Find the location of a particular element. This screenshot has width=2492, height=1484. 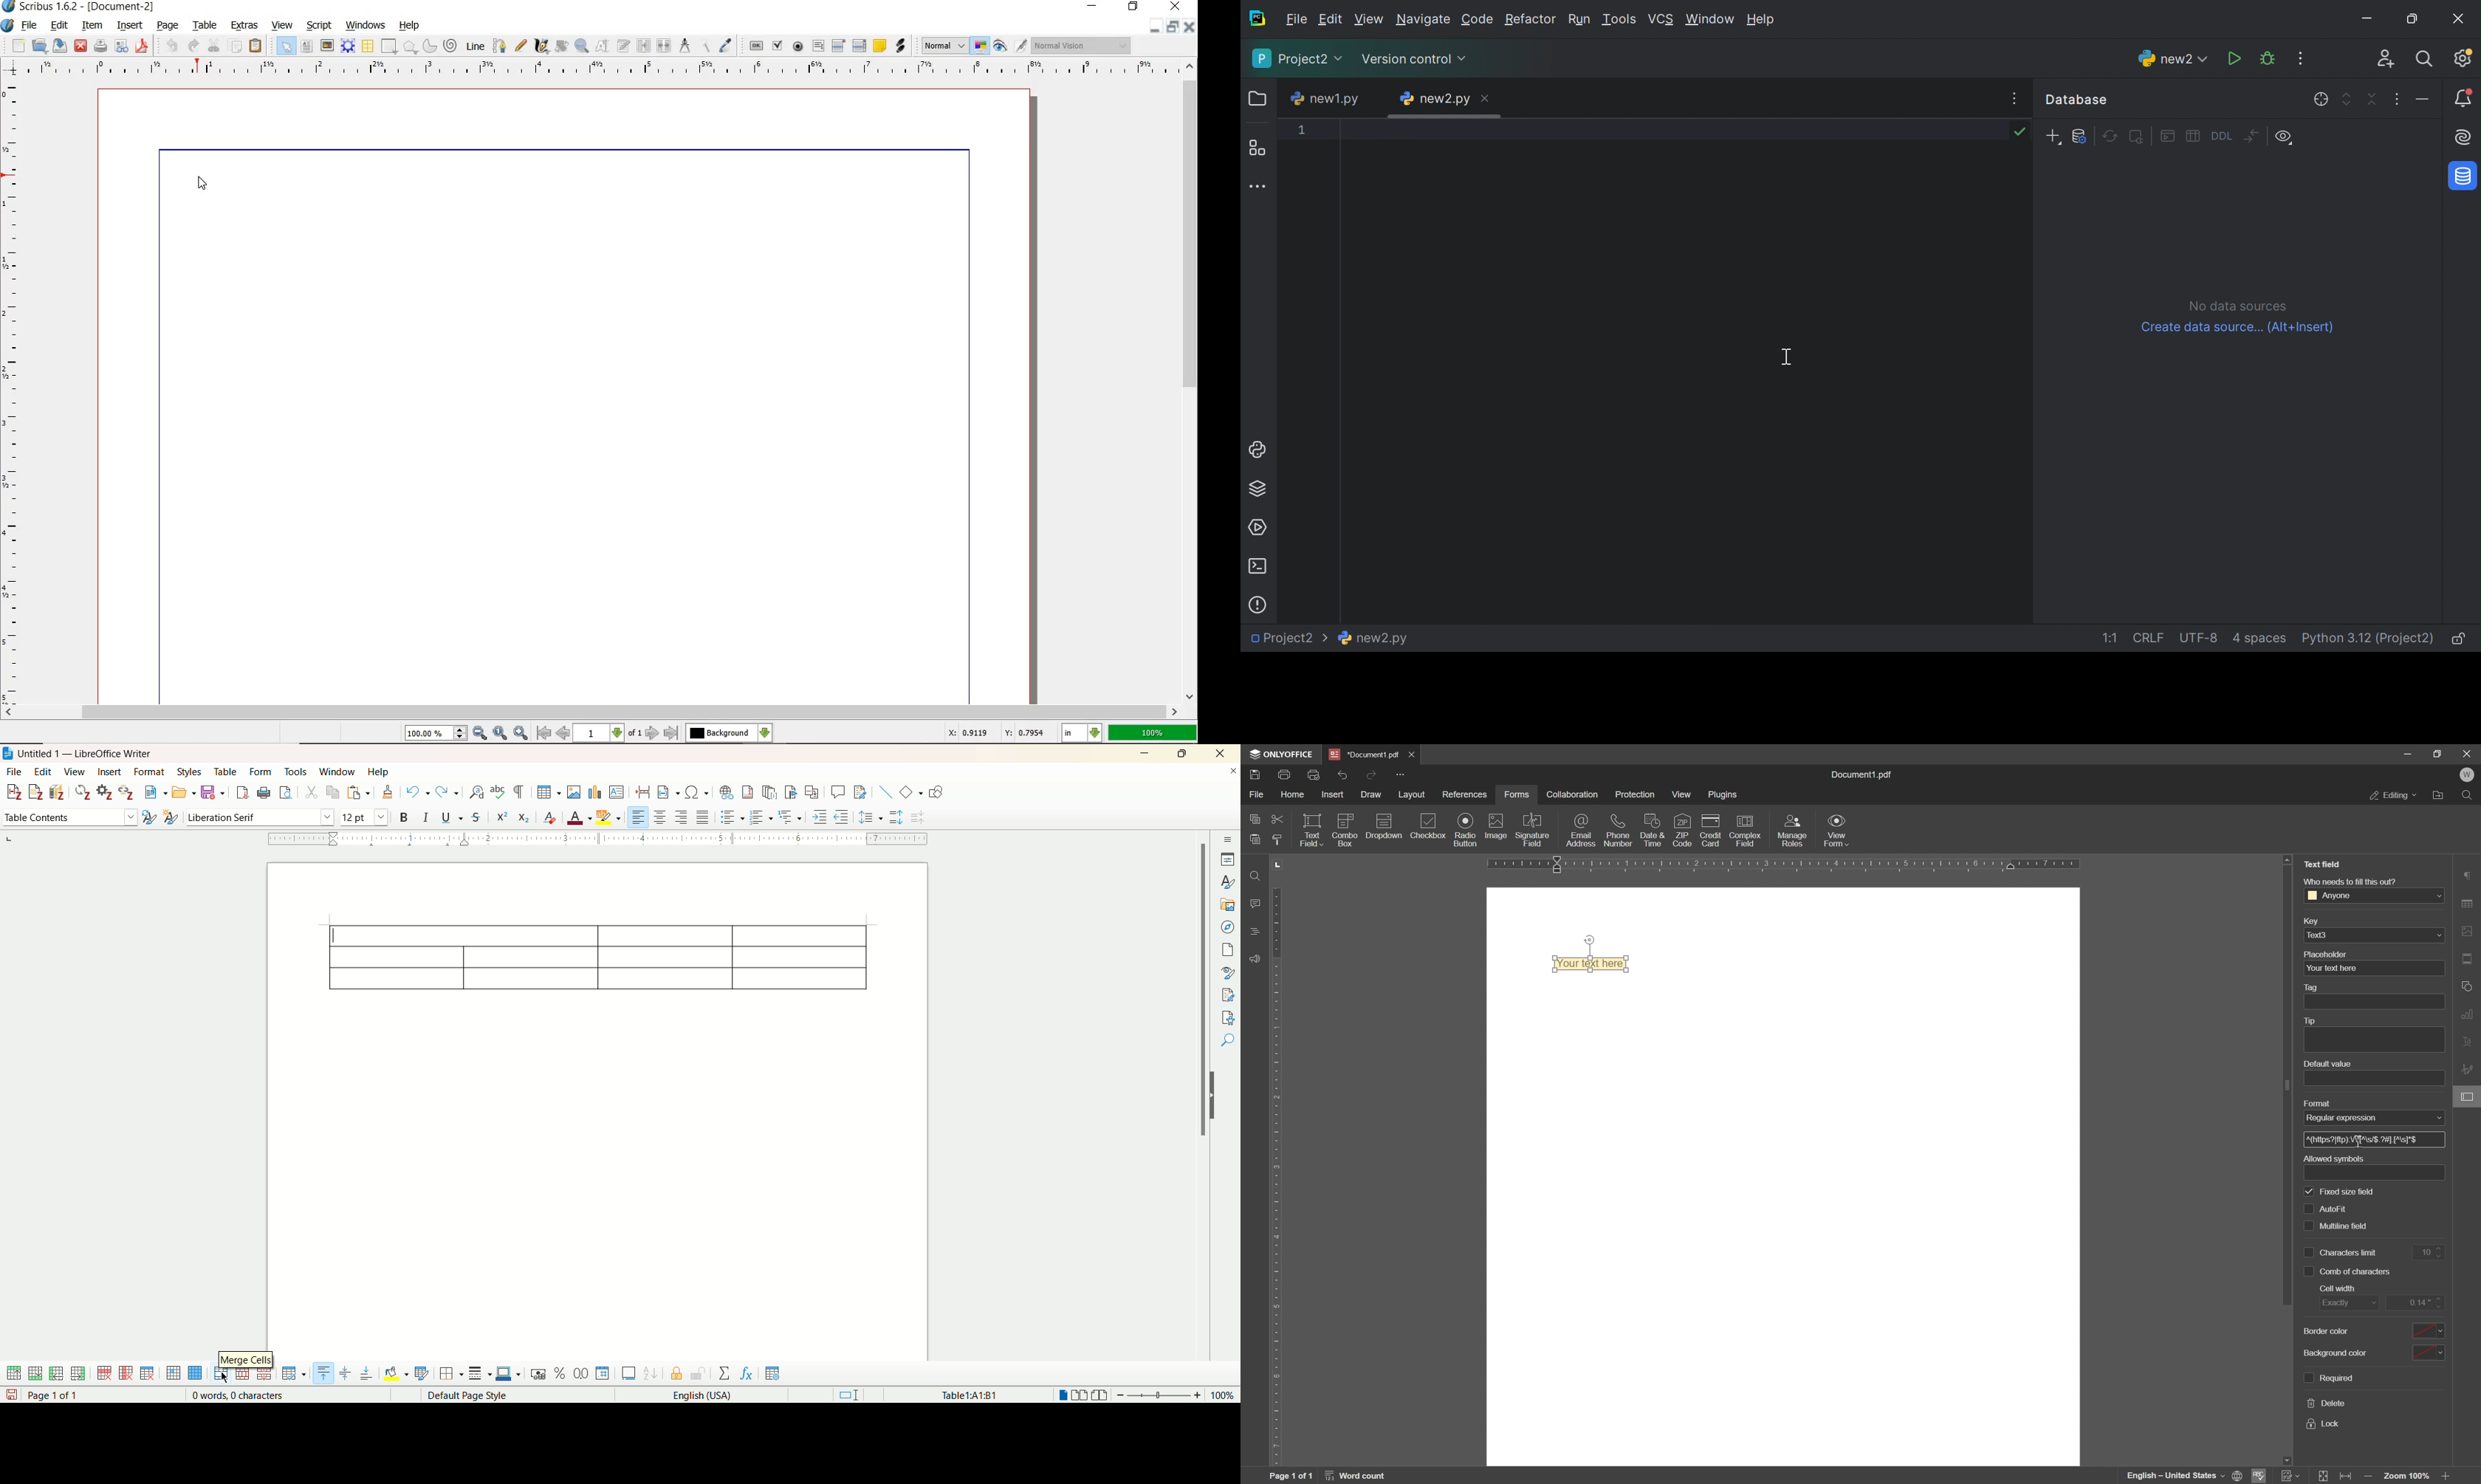

unprotect cell is located at coordinates (697, 1372).